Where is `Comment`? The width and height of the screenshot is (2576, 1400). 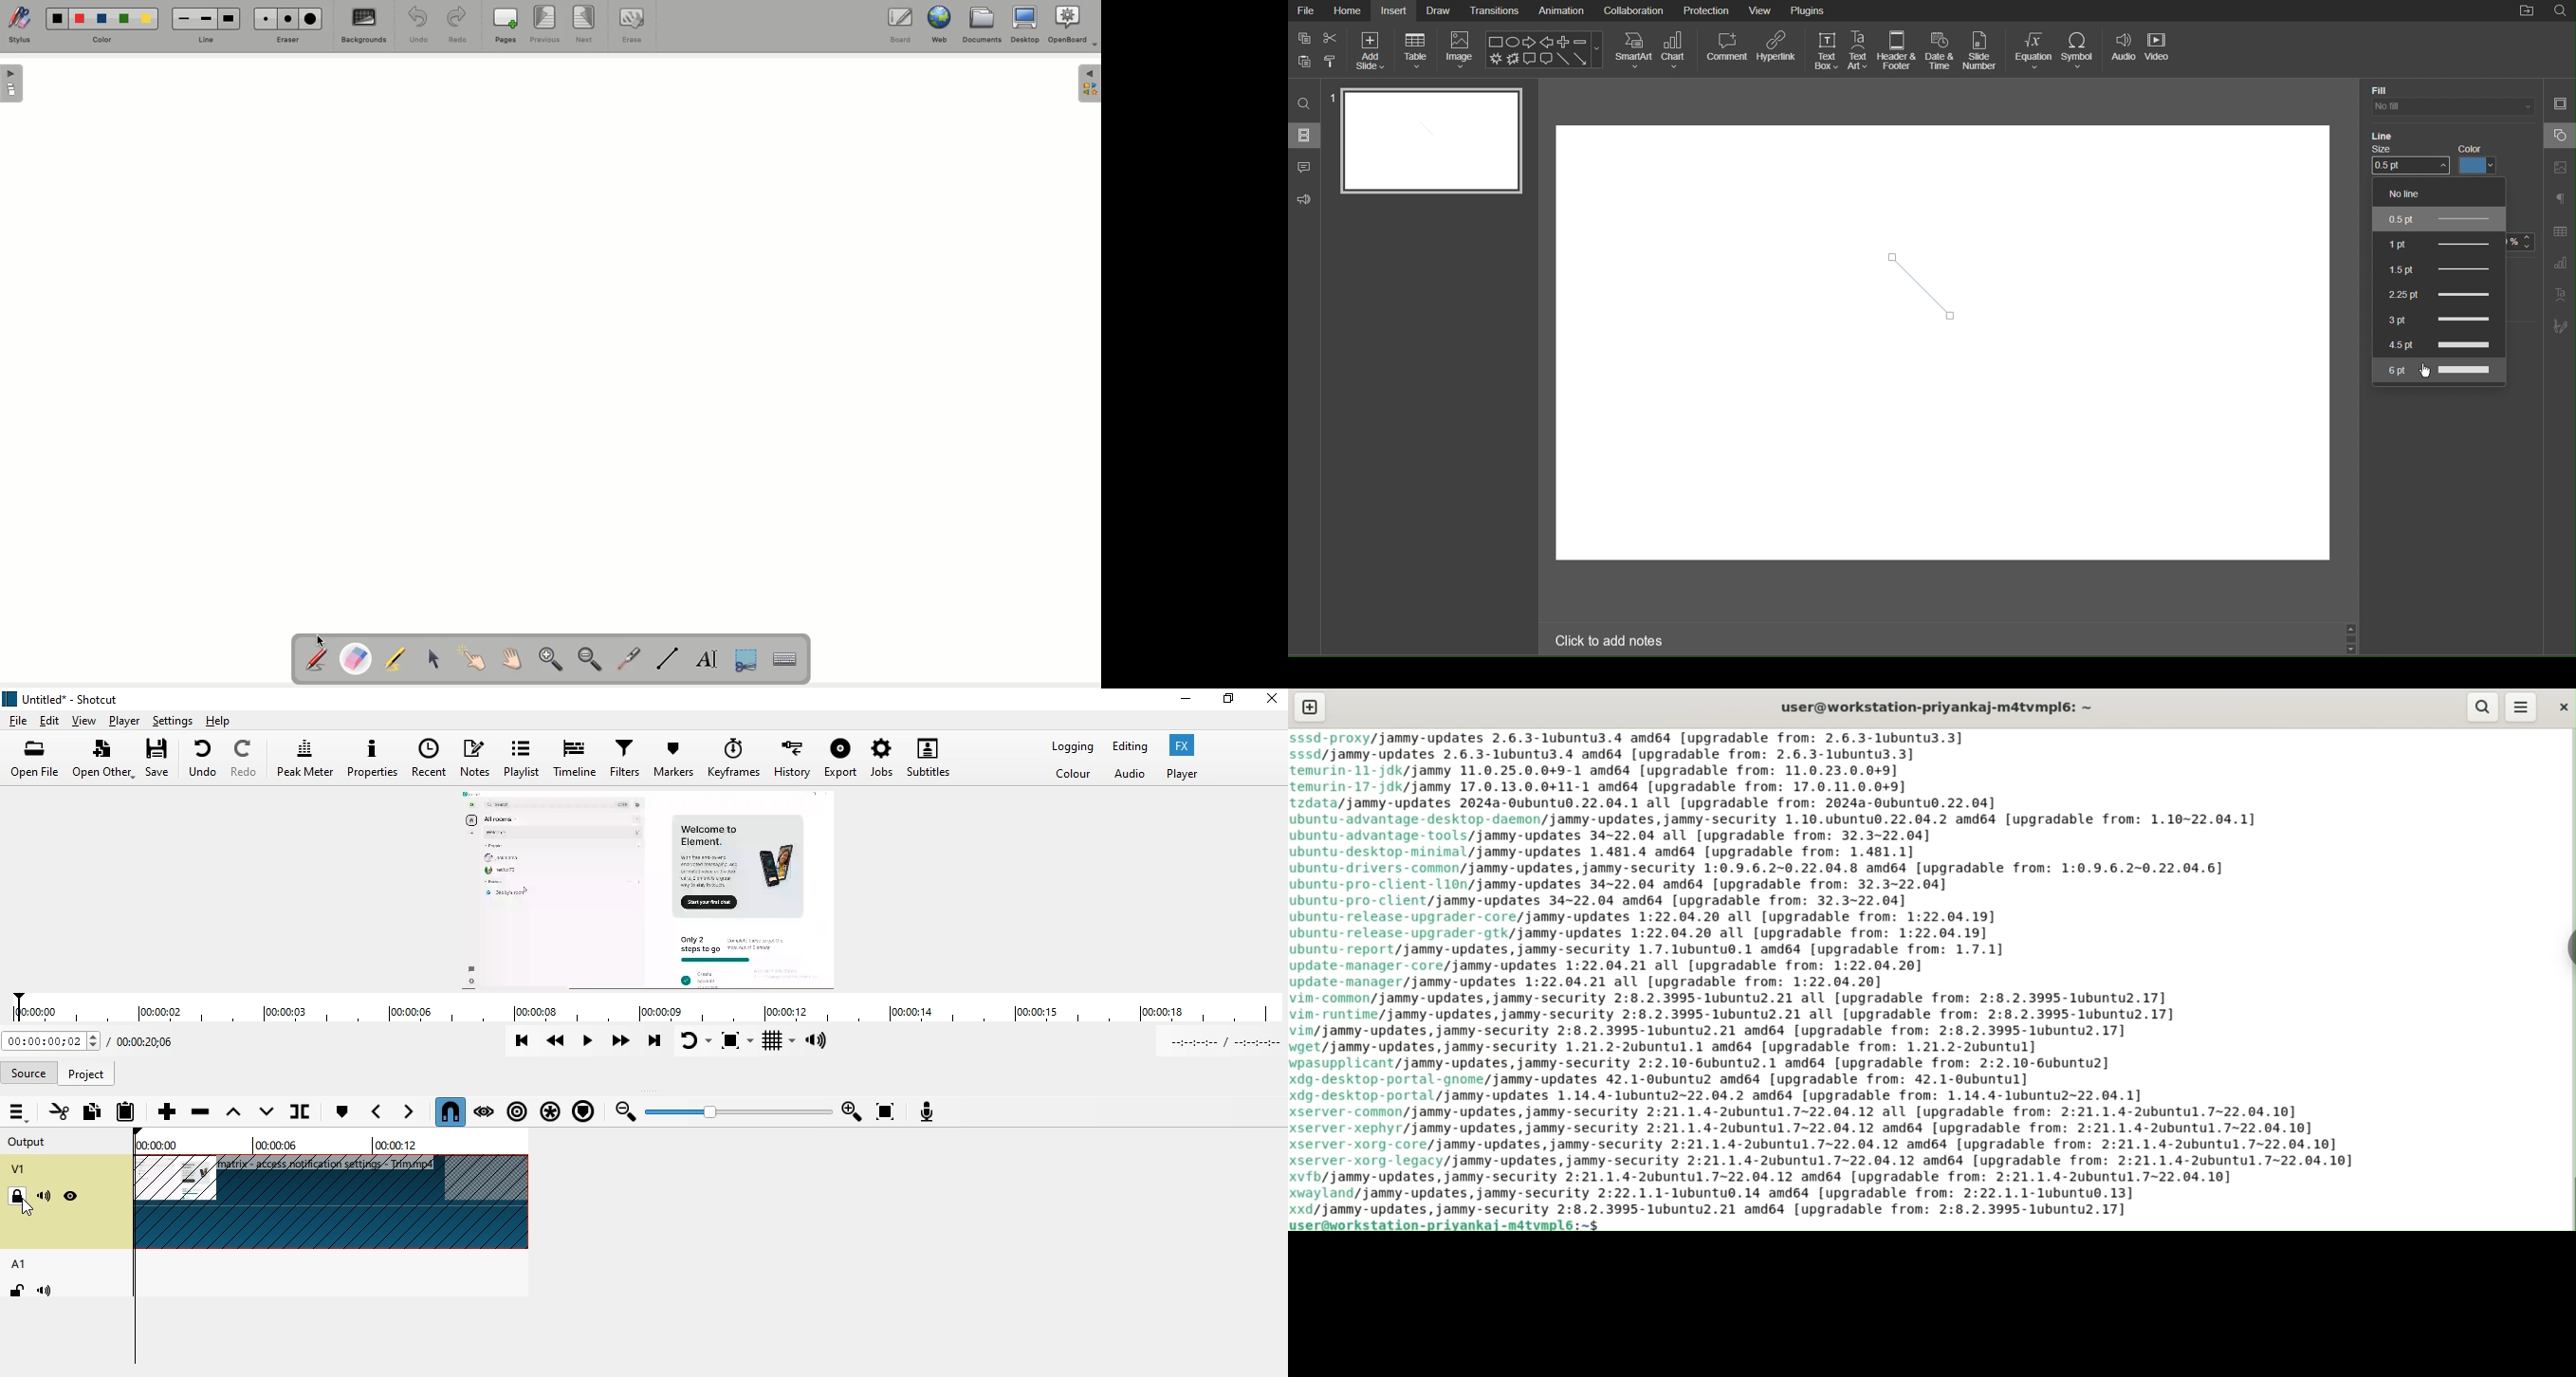
Comment is located at coordinates (1305, 169).